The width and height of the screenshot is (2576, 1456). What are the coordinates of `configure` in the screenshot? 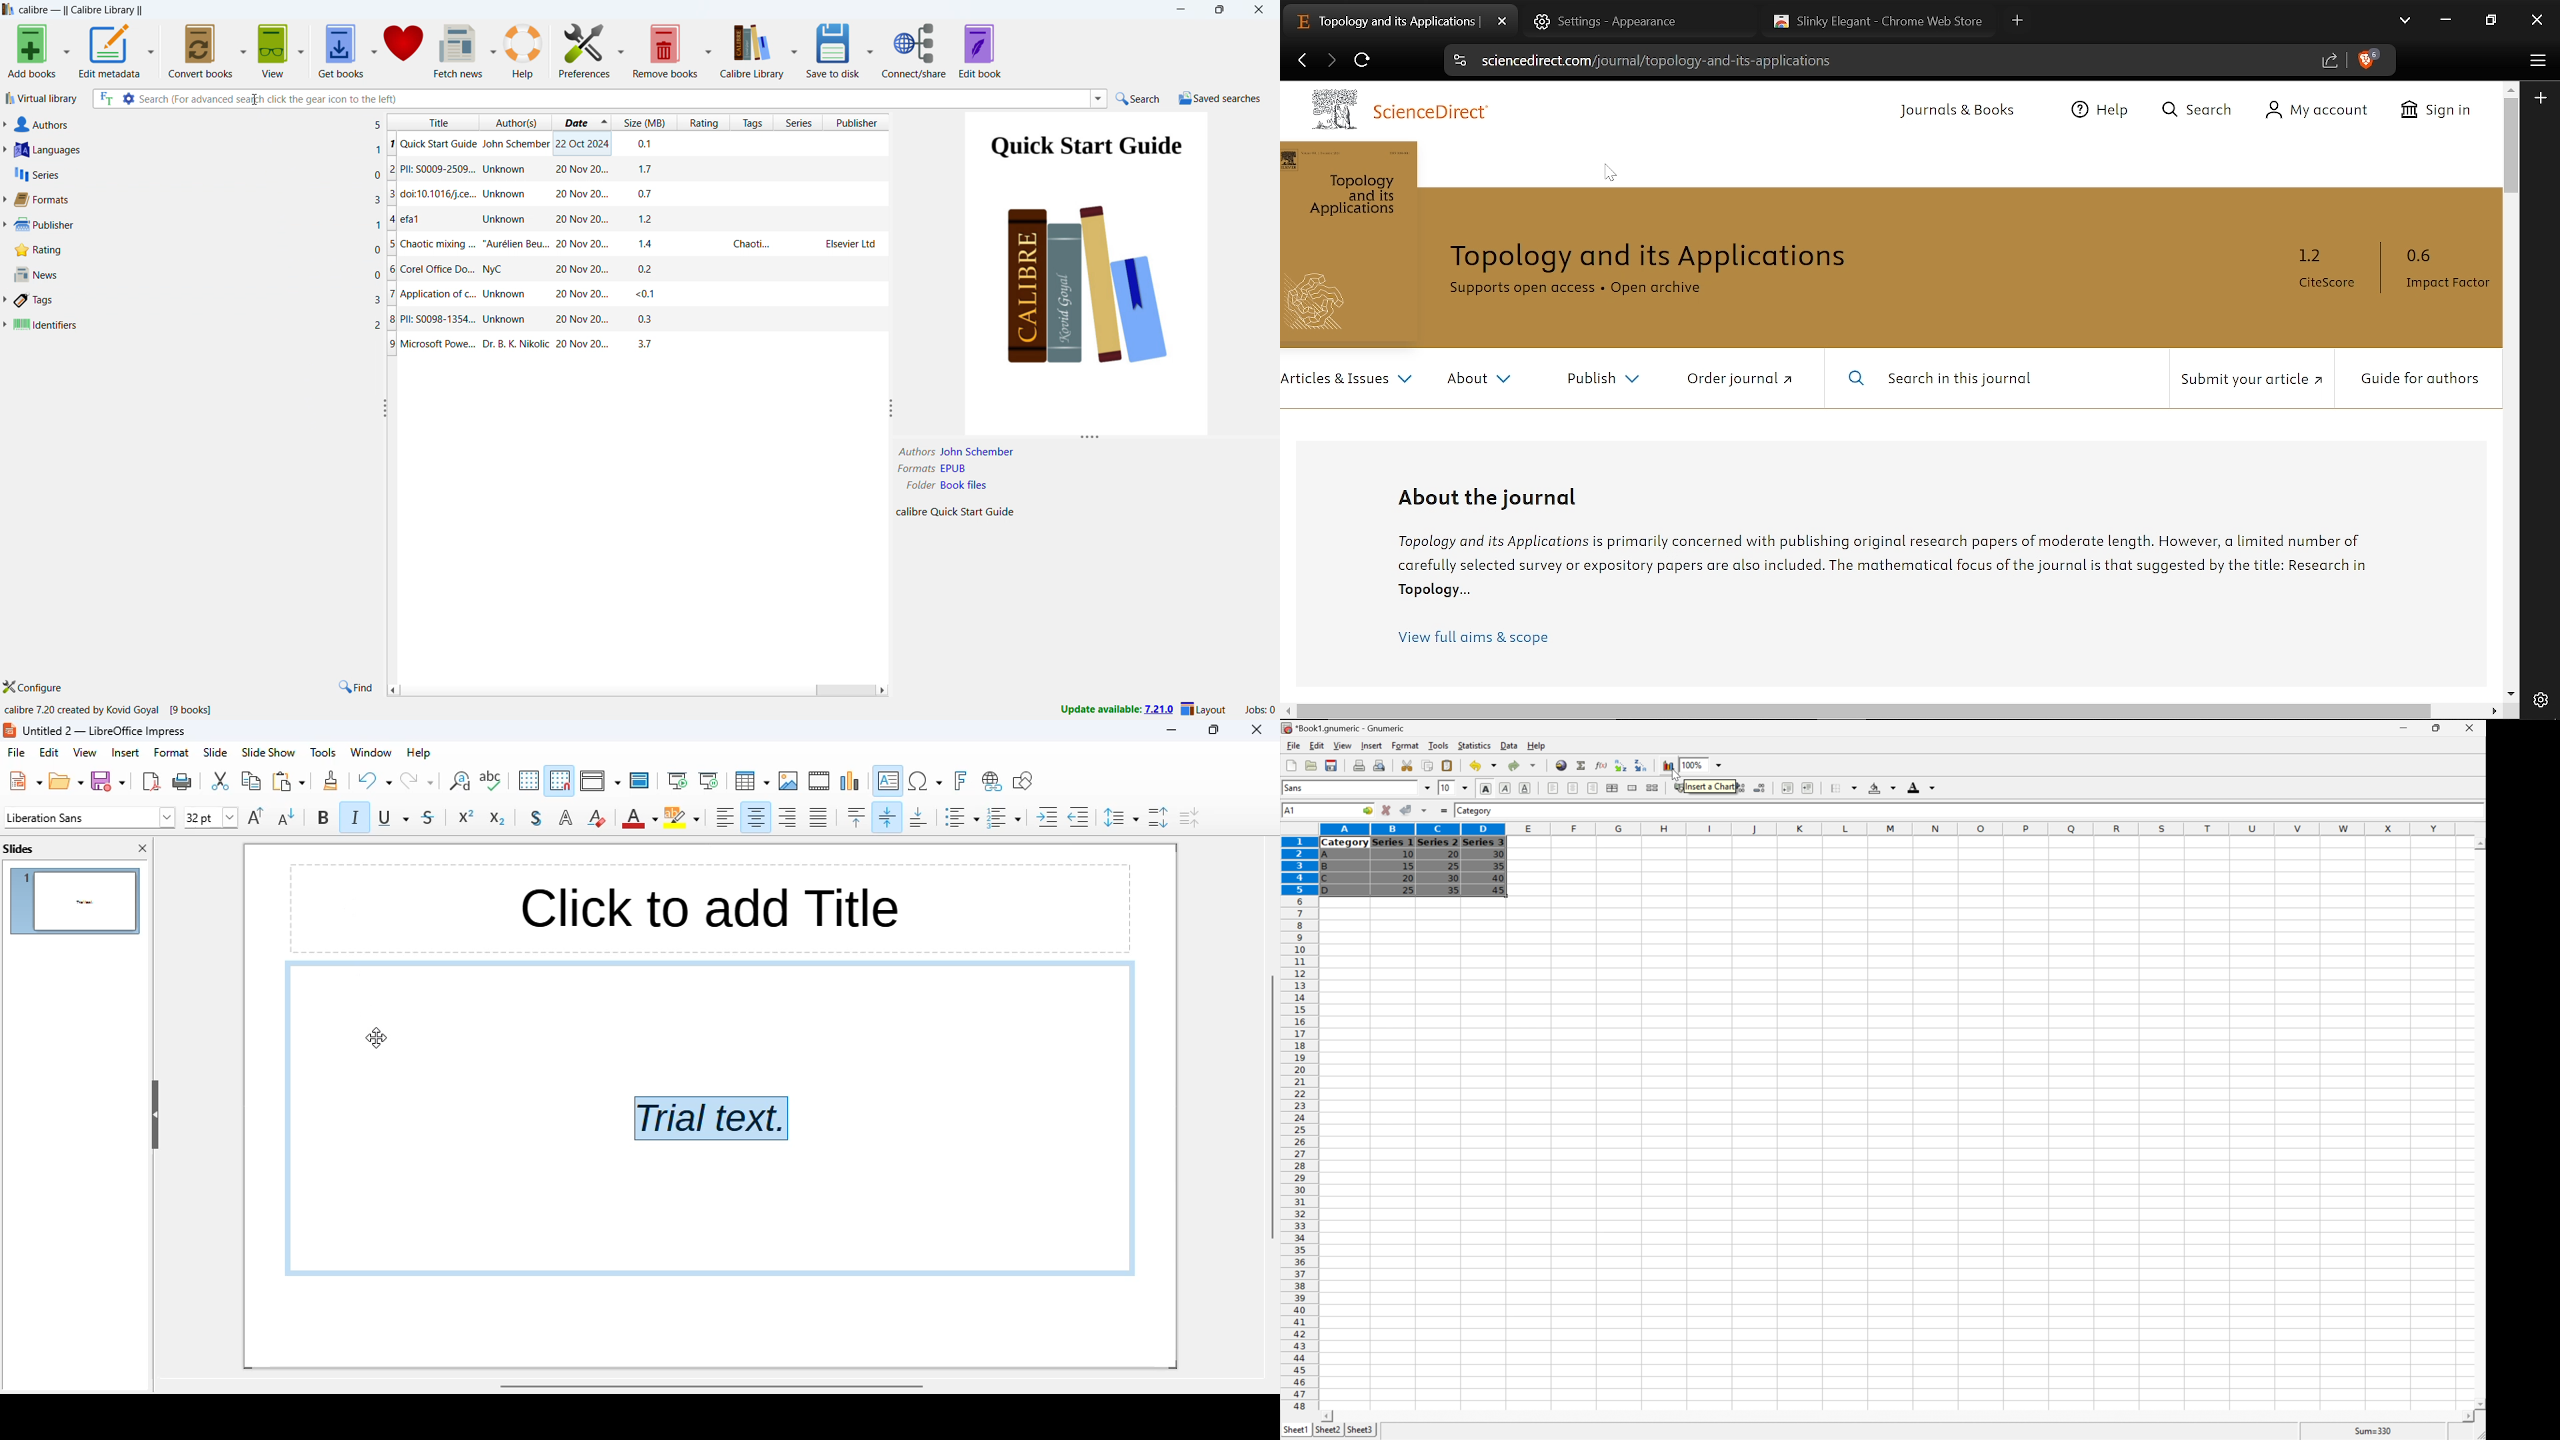 It's located at (35, 687).